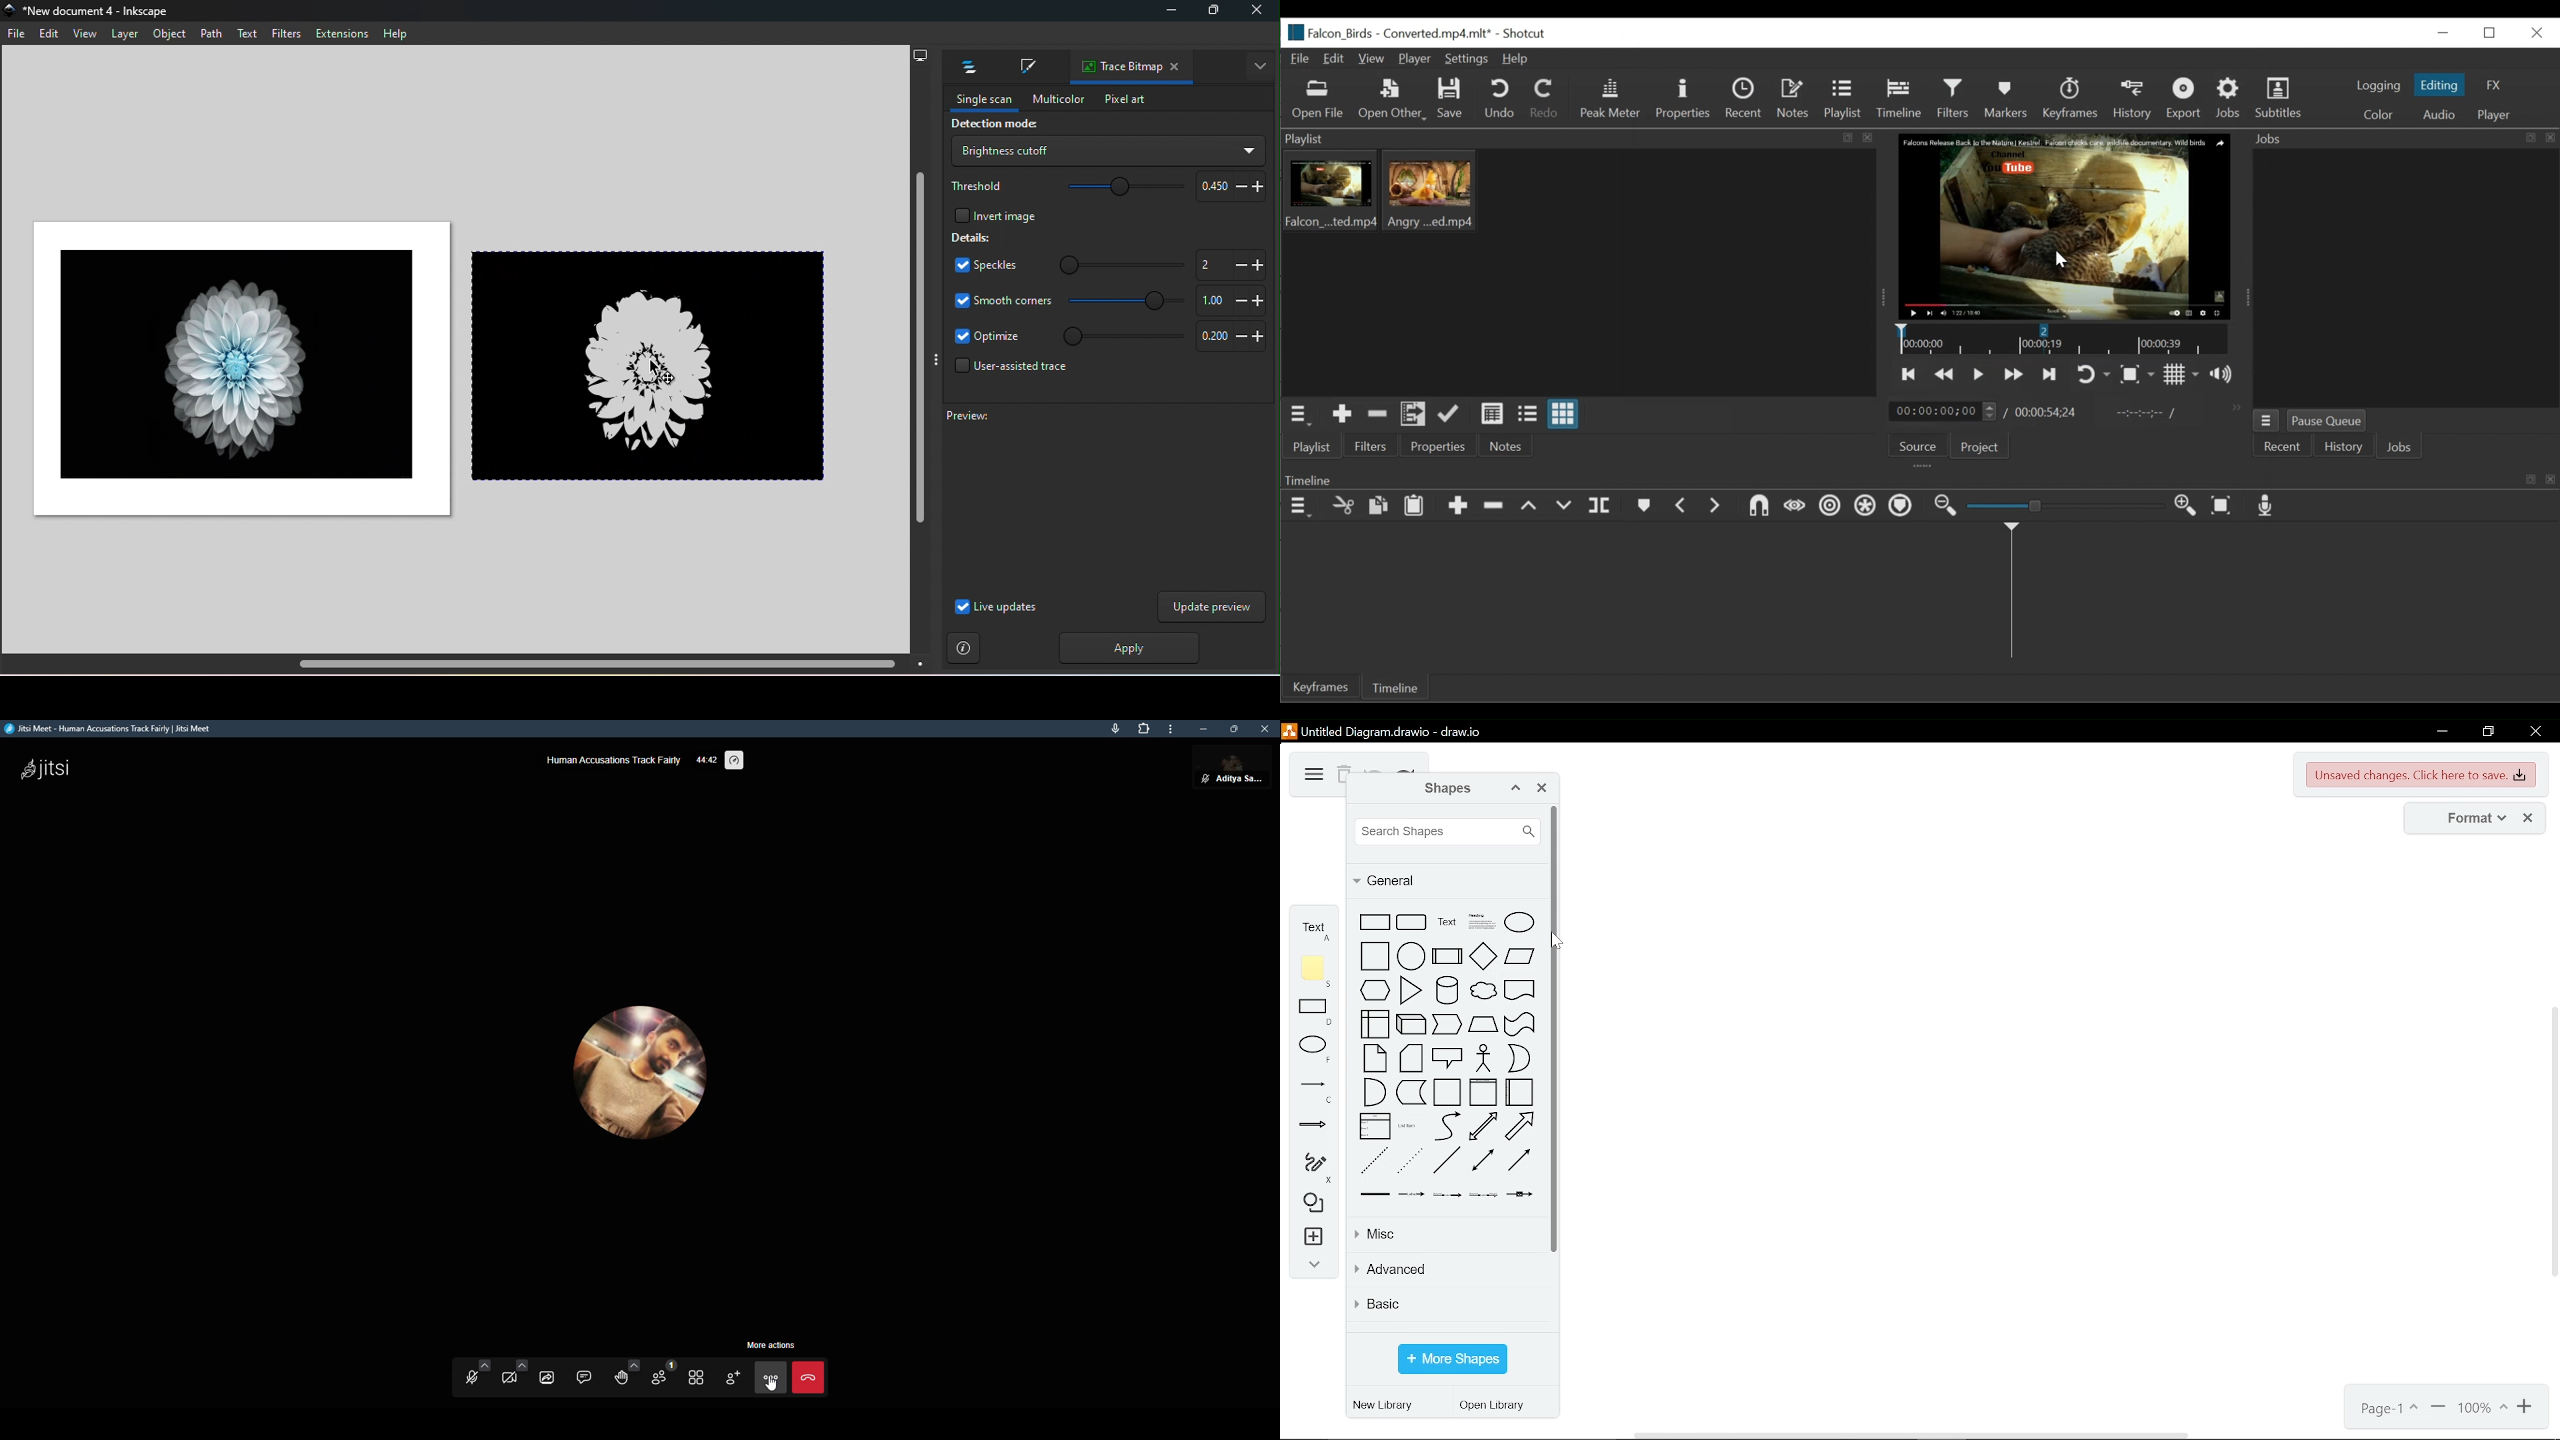  Describe the element at coordinates (1520, 989) in the screenshot. I see `document` at that location.